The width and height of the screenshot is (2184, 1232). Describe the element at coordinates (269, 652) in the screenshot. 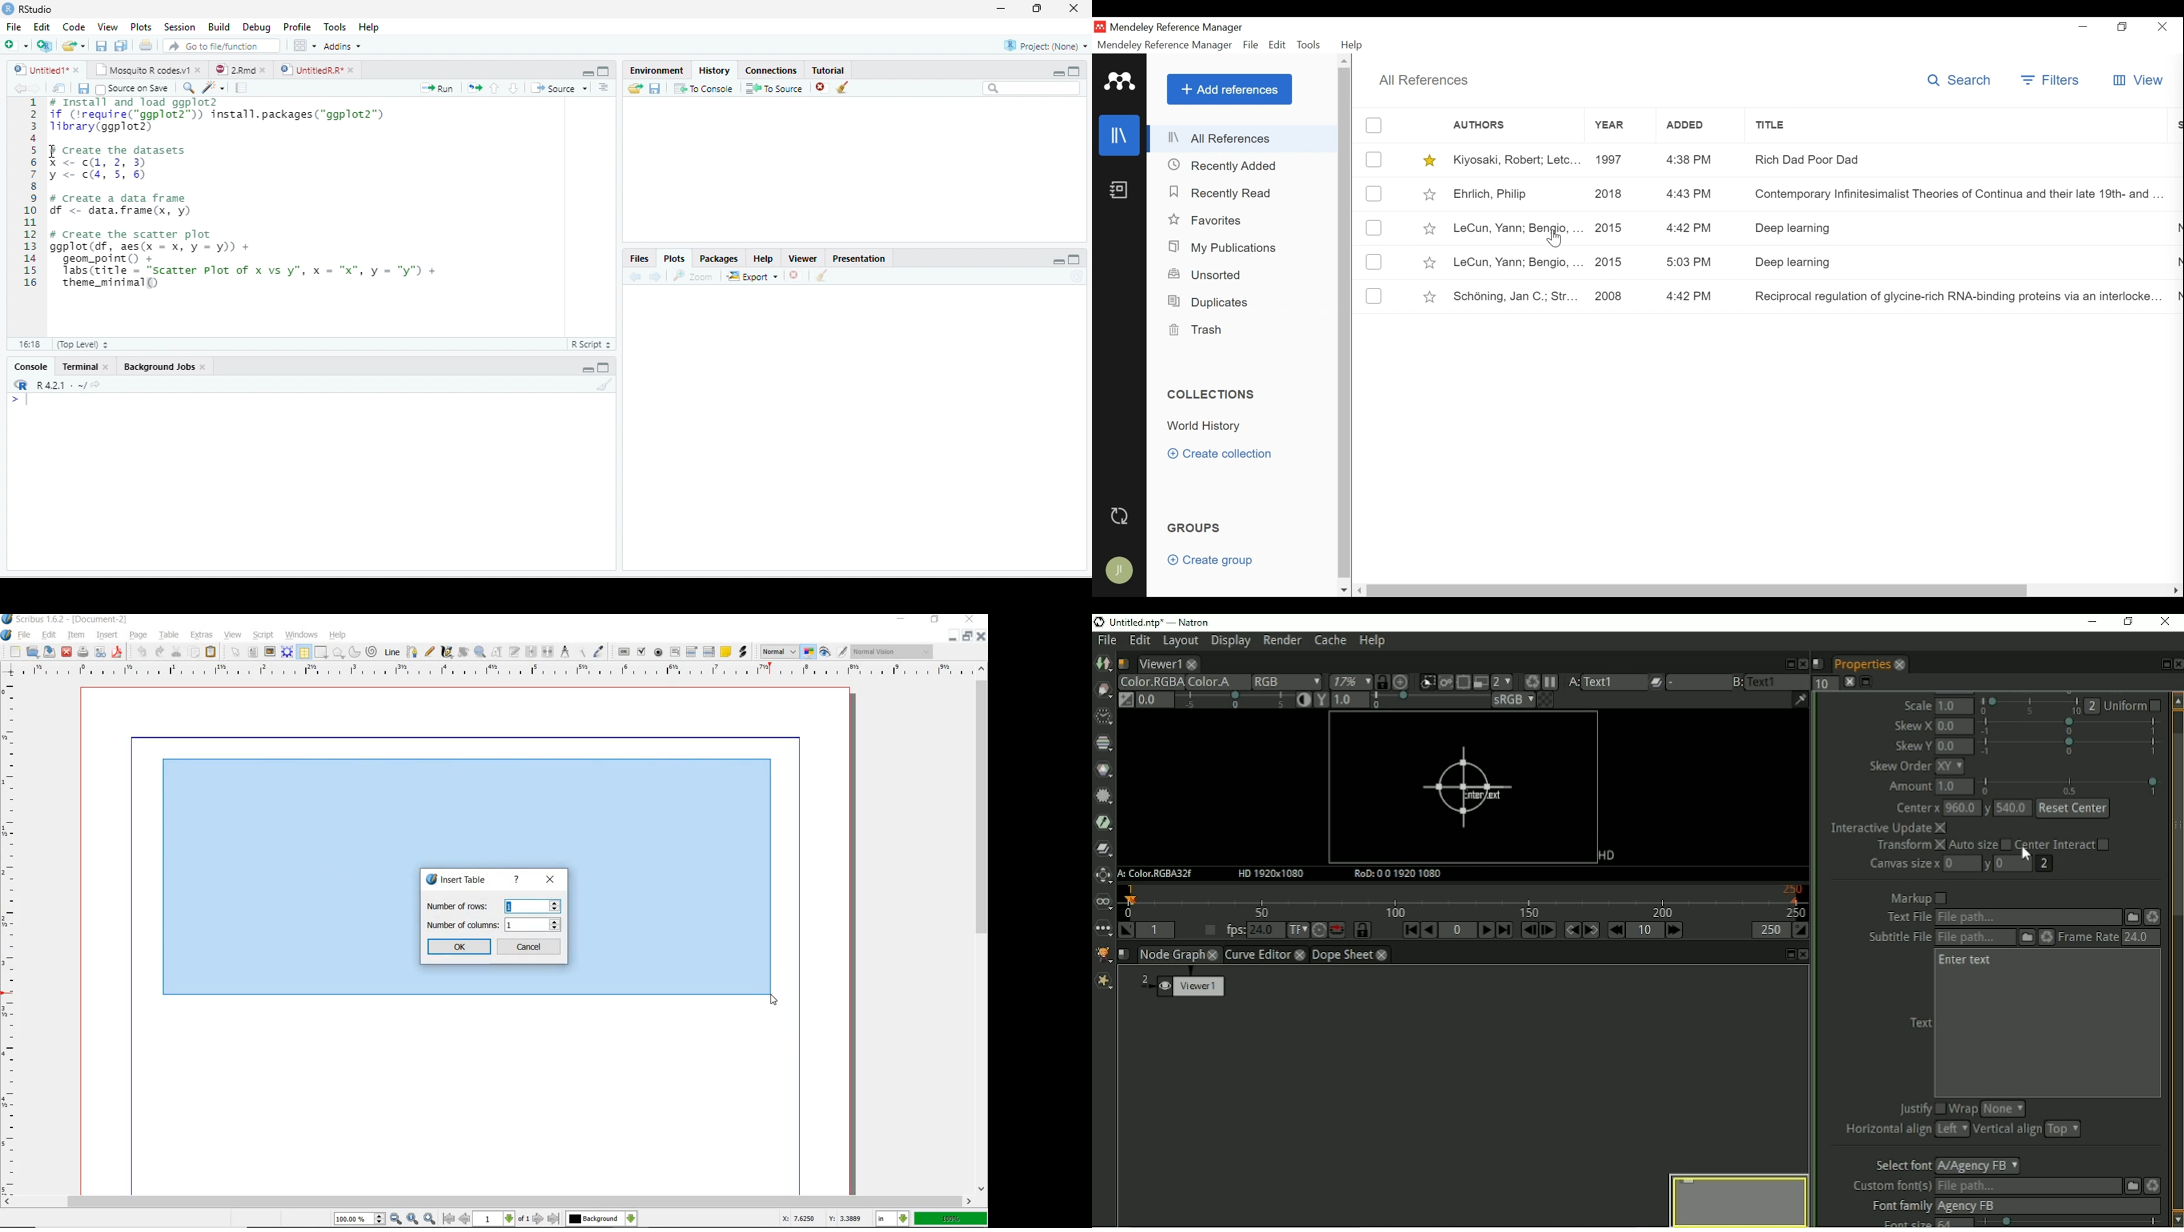

I see `image frame` at that location.